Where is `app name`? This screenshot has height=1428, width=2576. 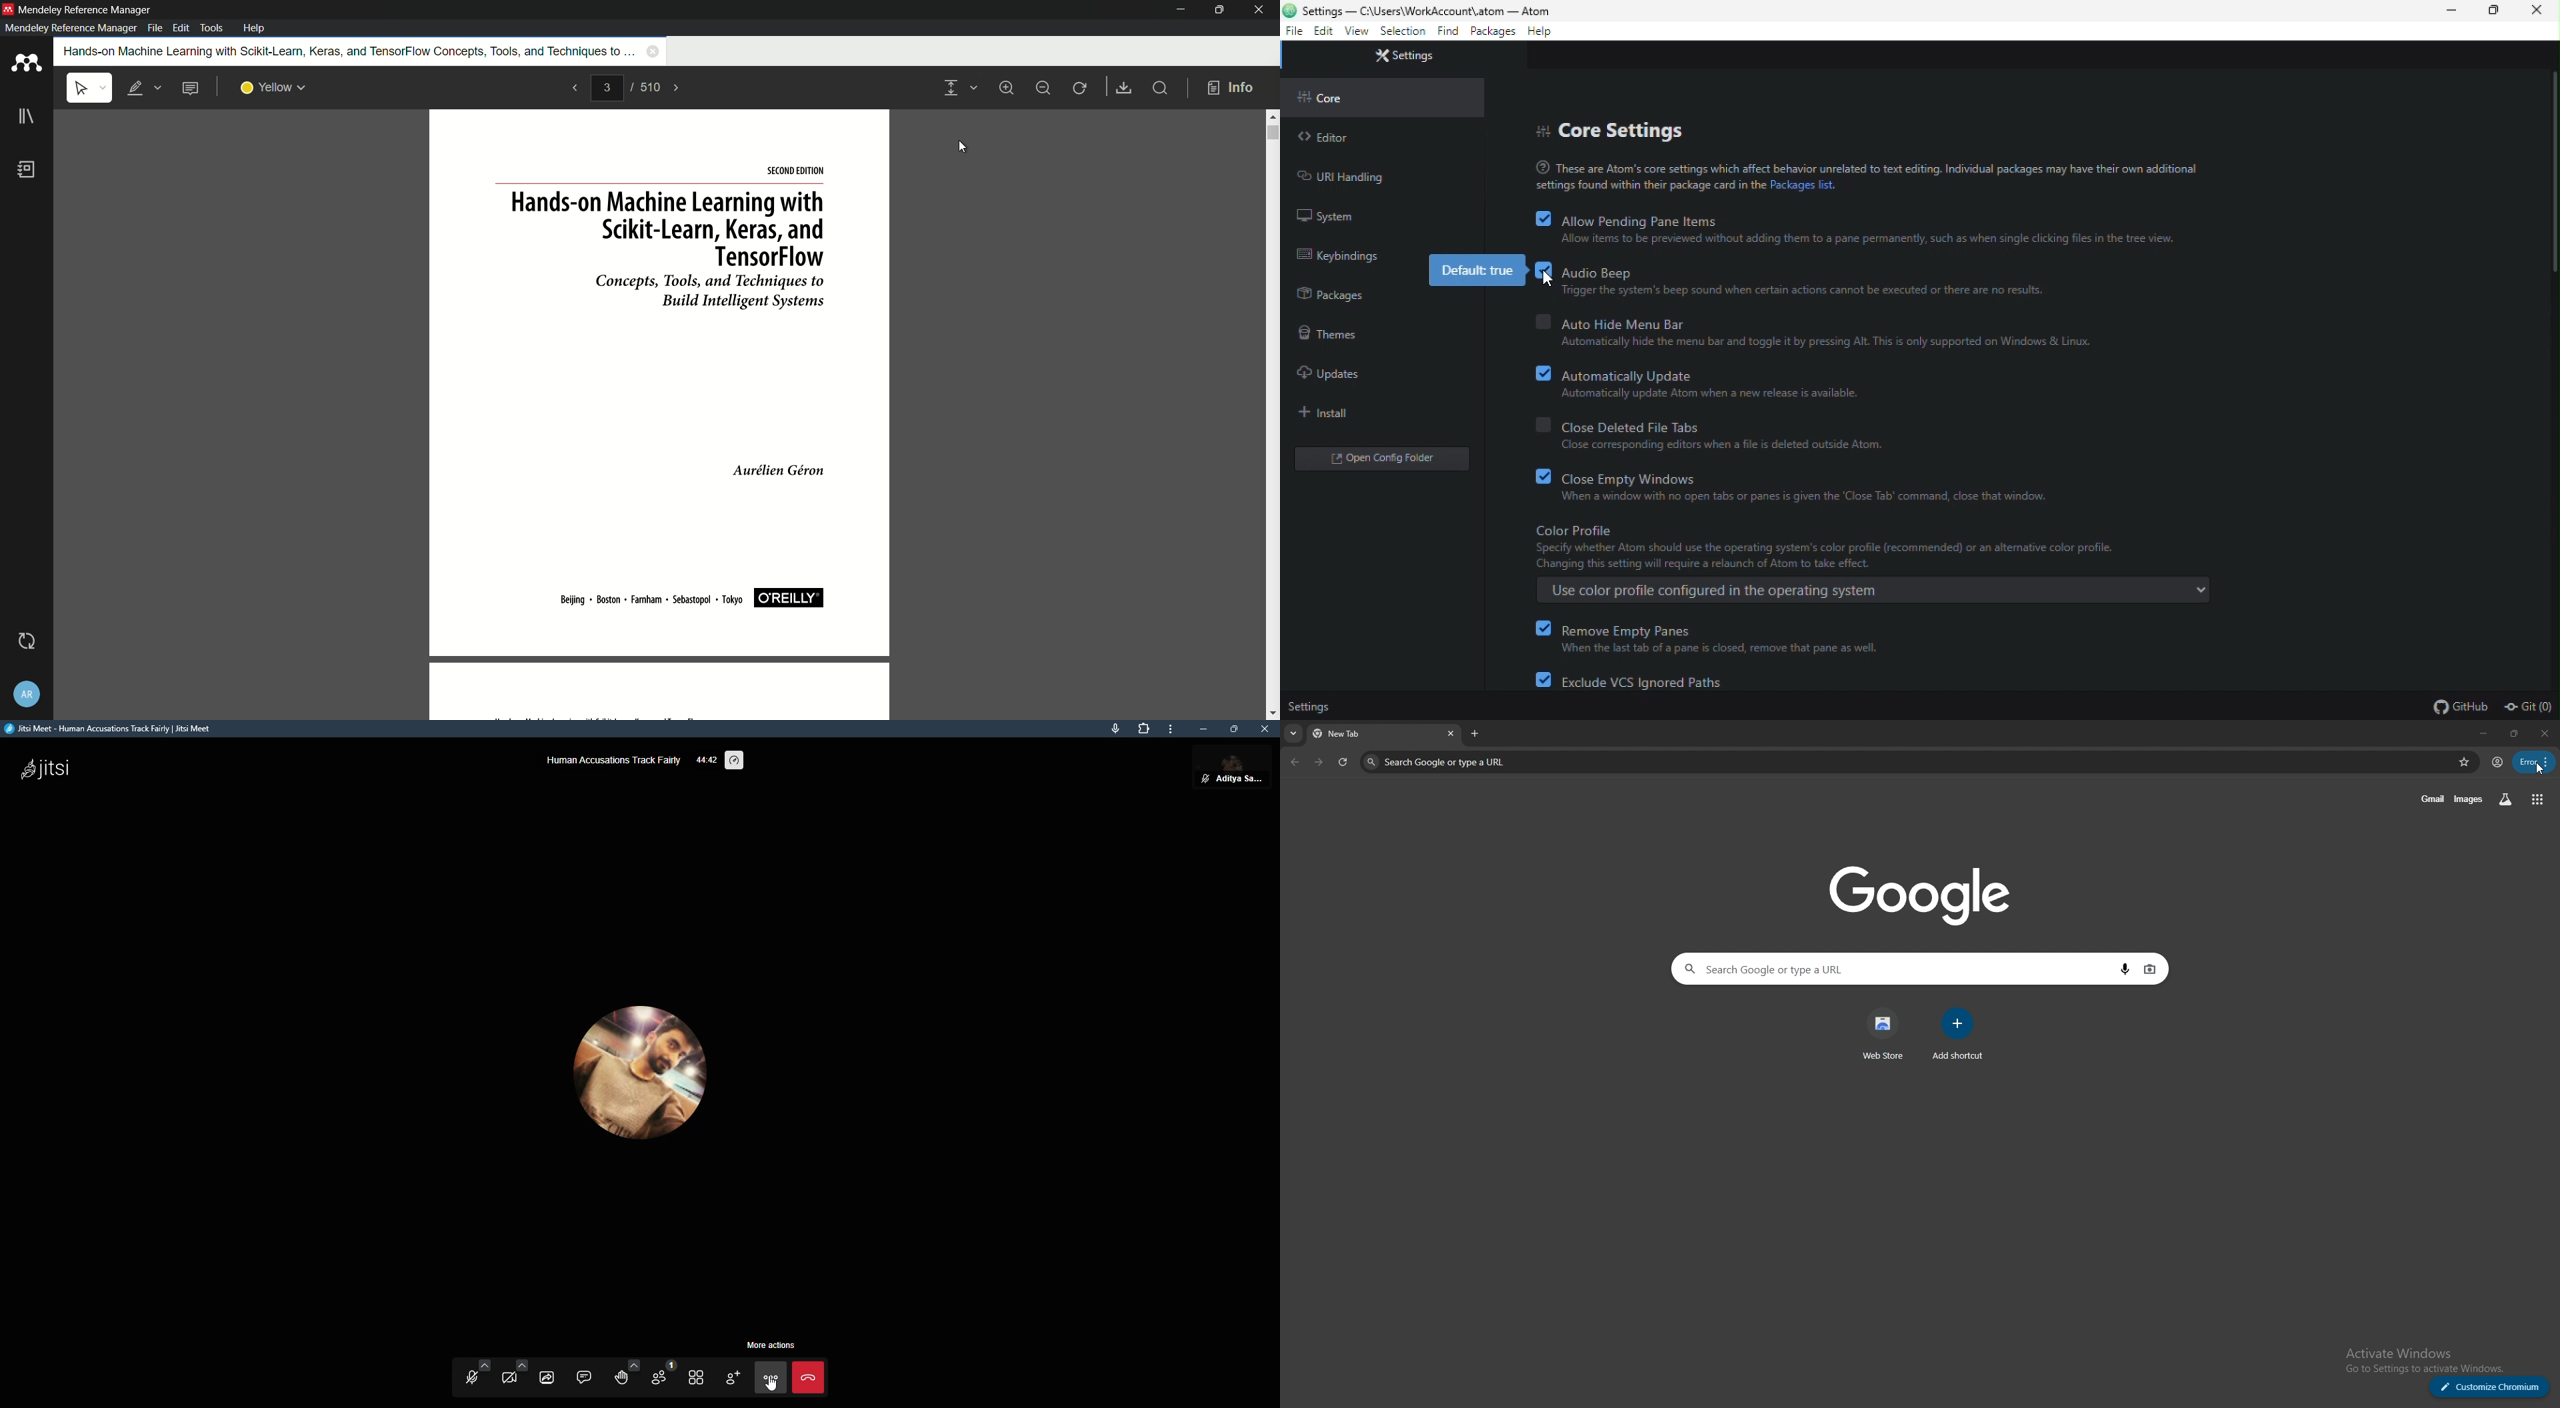 app name is located at coordinates (85, 8).